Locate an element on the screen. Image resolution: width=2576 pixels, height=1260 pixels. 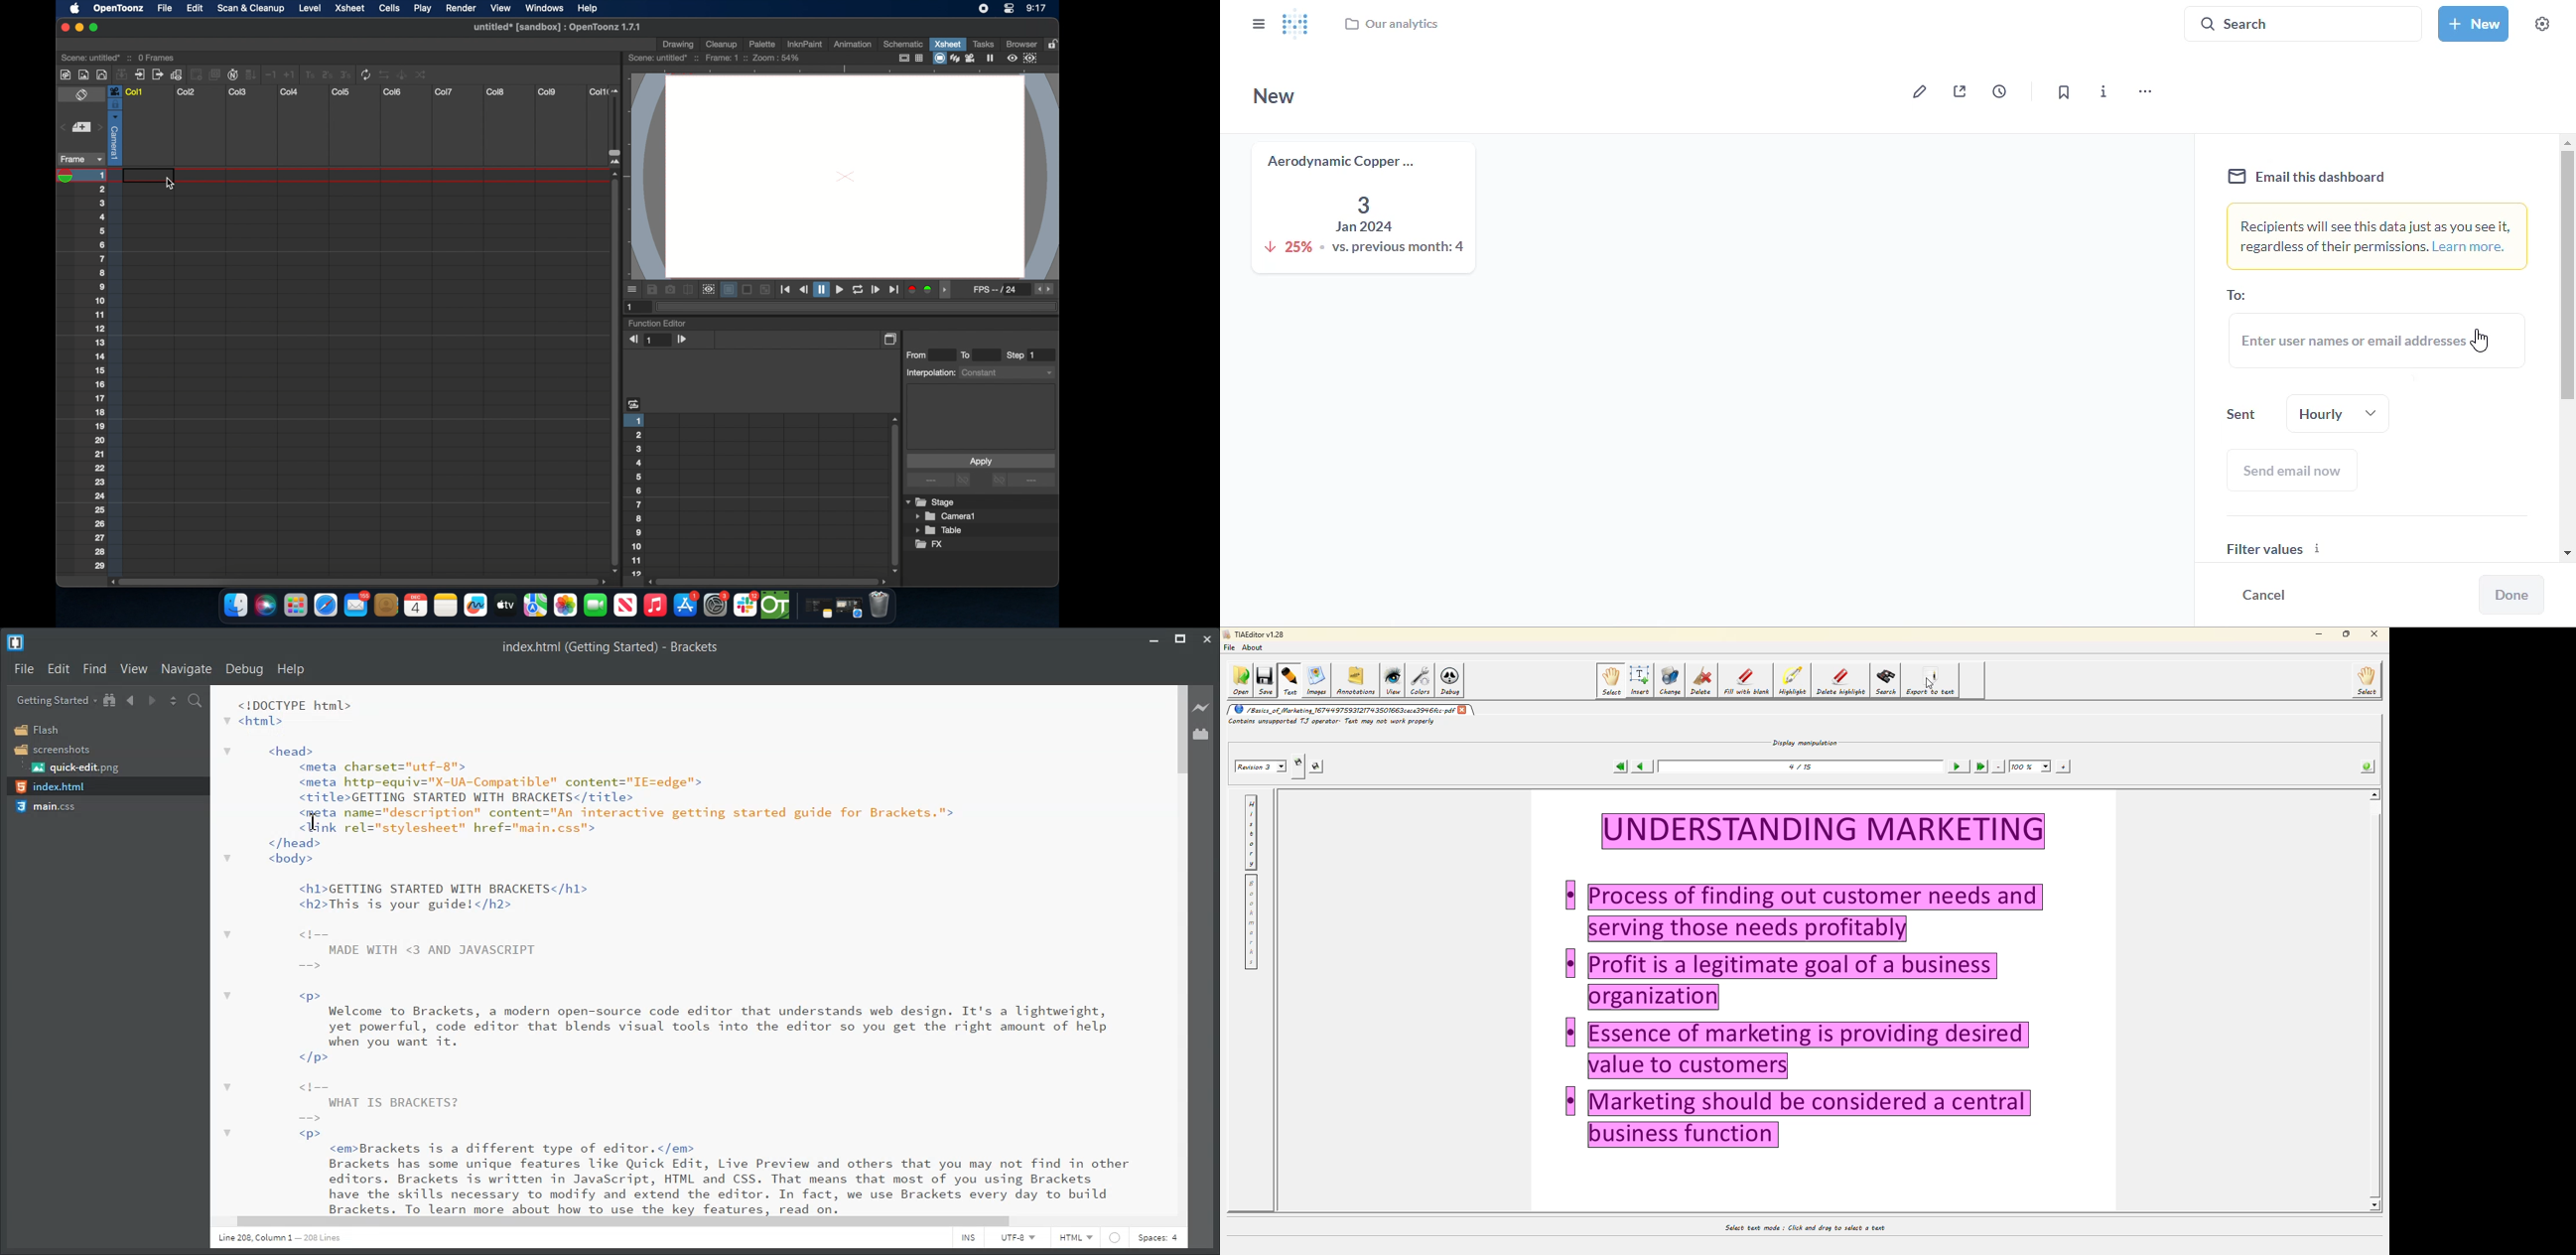
Find in Files is located at coordinates (196, 700).